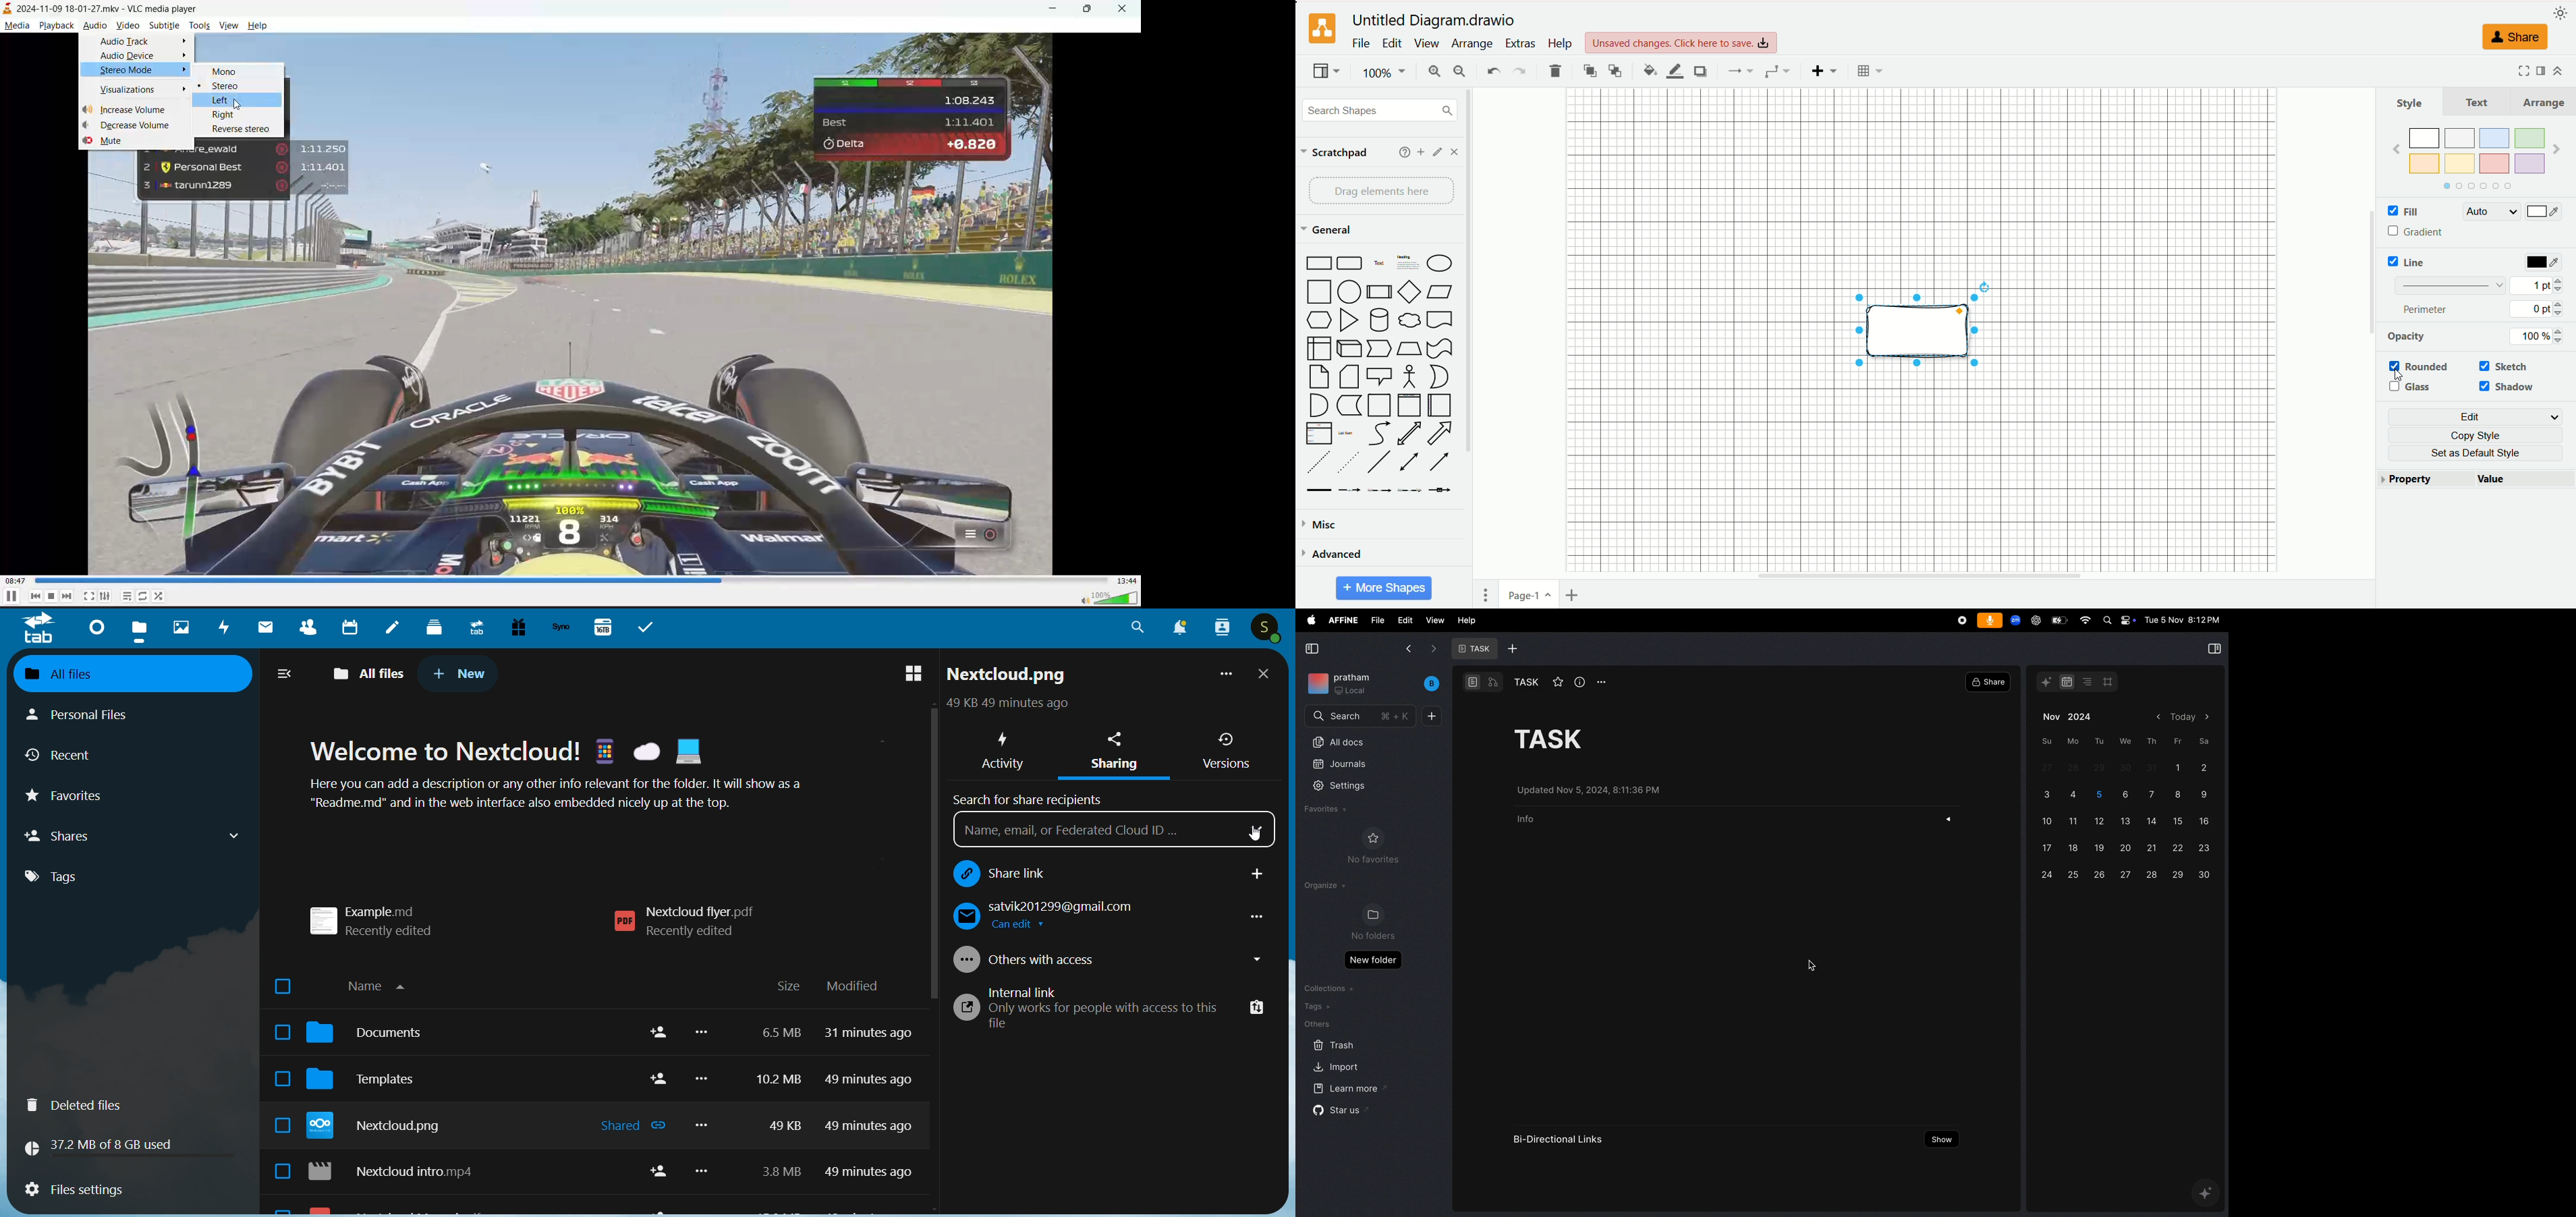 The image size is (2576, 1232). What do you see at coordinates (51, 596) in the screenshot?
I see `stop` at bounding box center [51, 596].